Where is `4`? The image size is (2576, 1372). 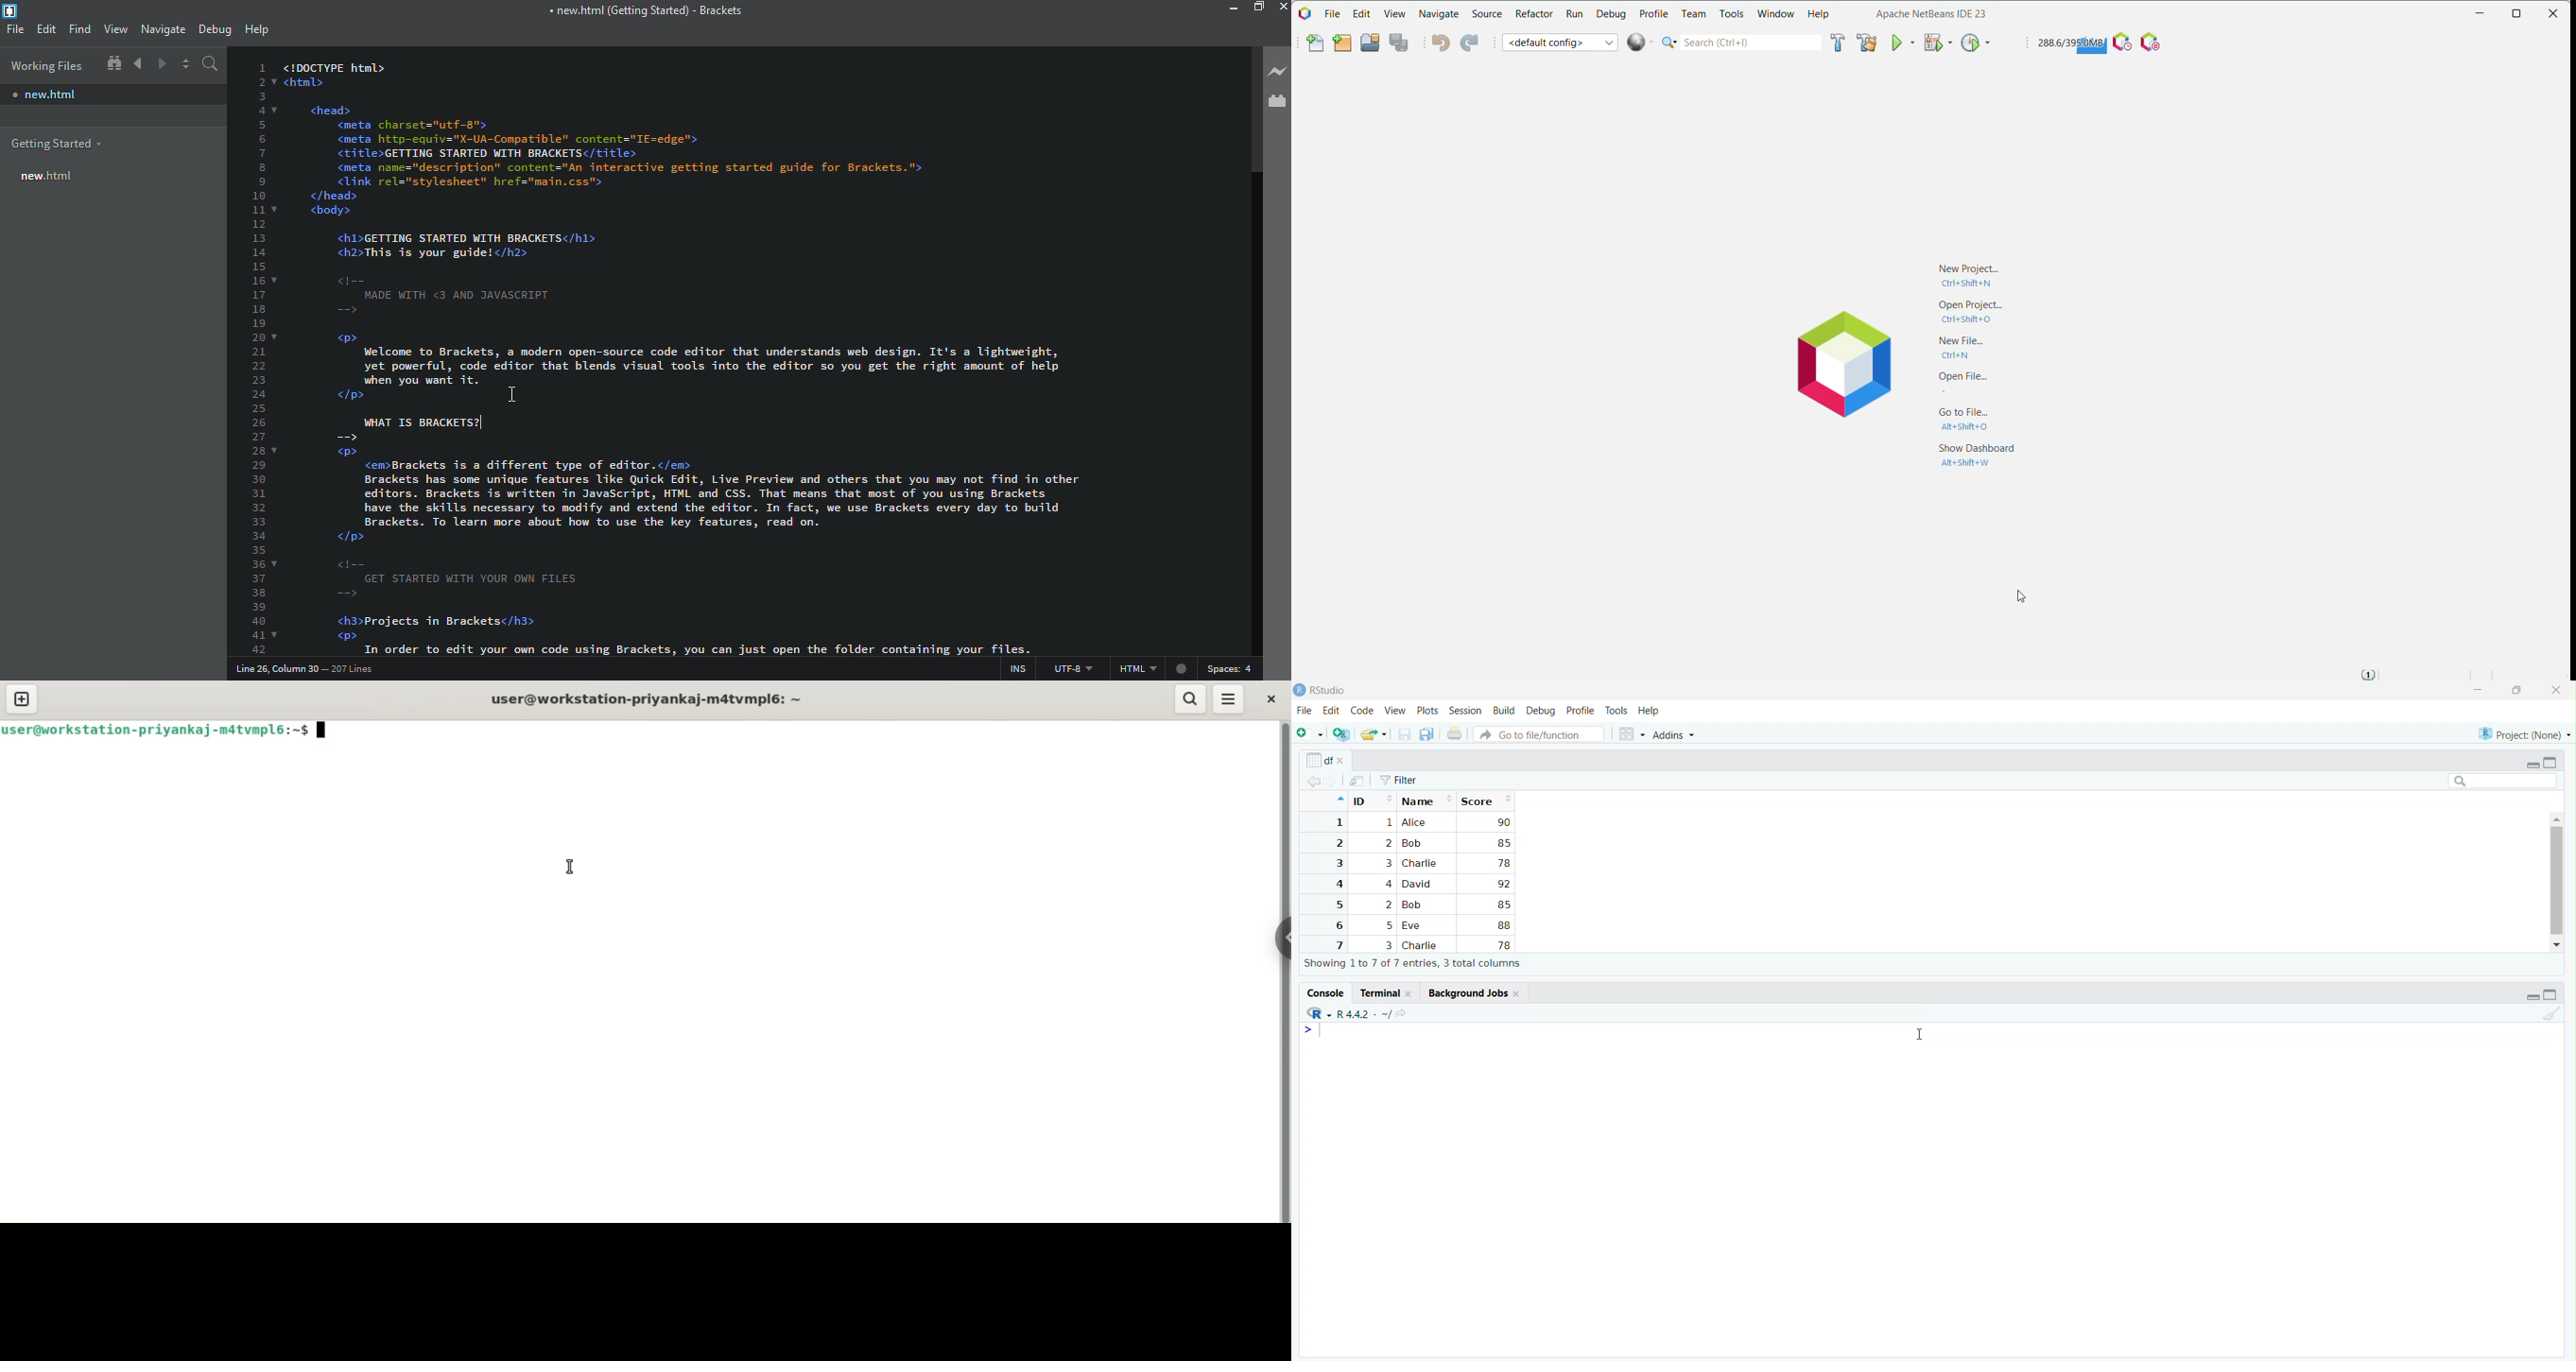 4 is located at coordinates (1387, 883).